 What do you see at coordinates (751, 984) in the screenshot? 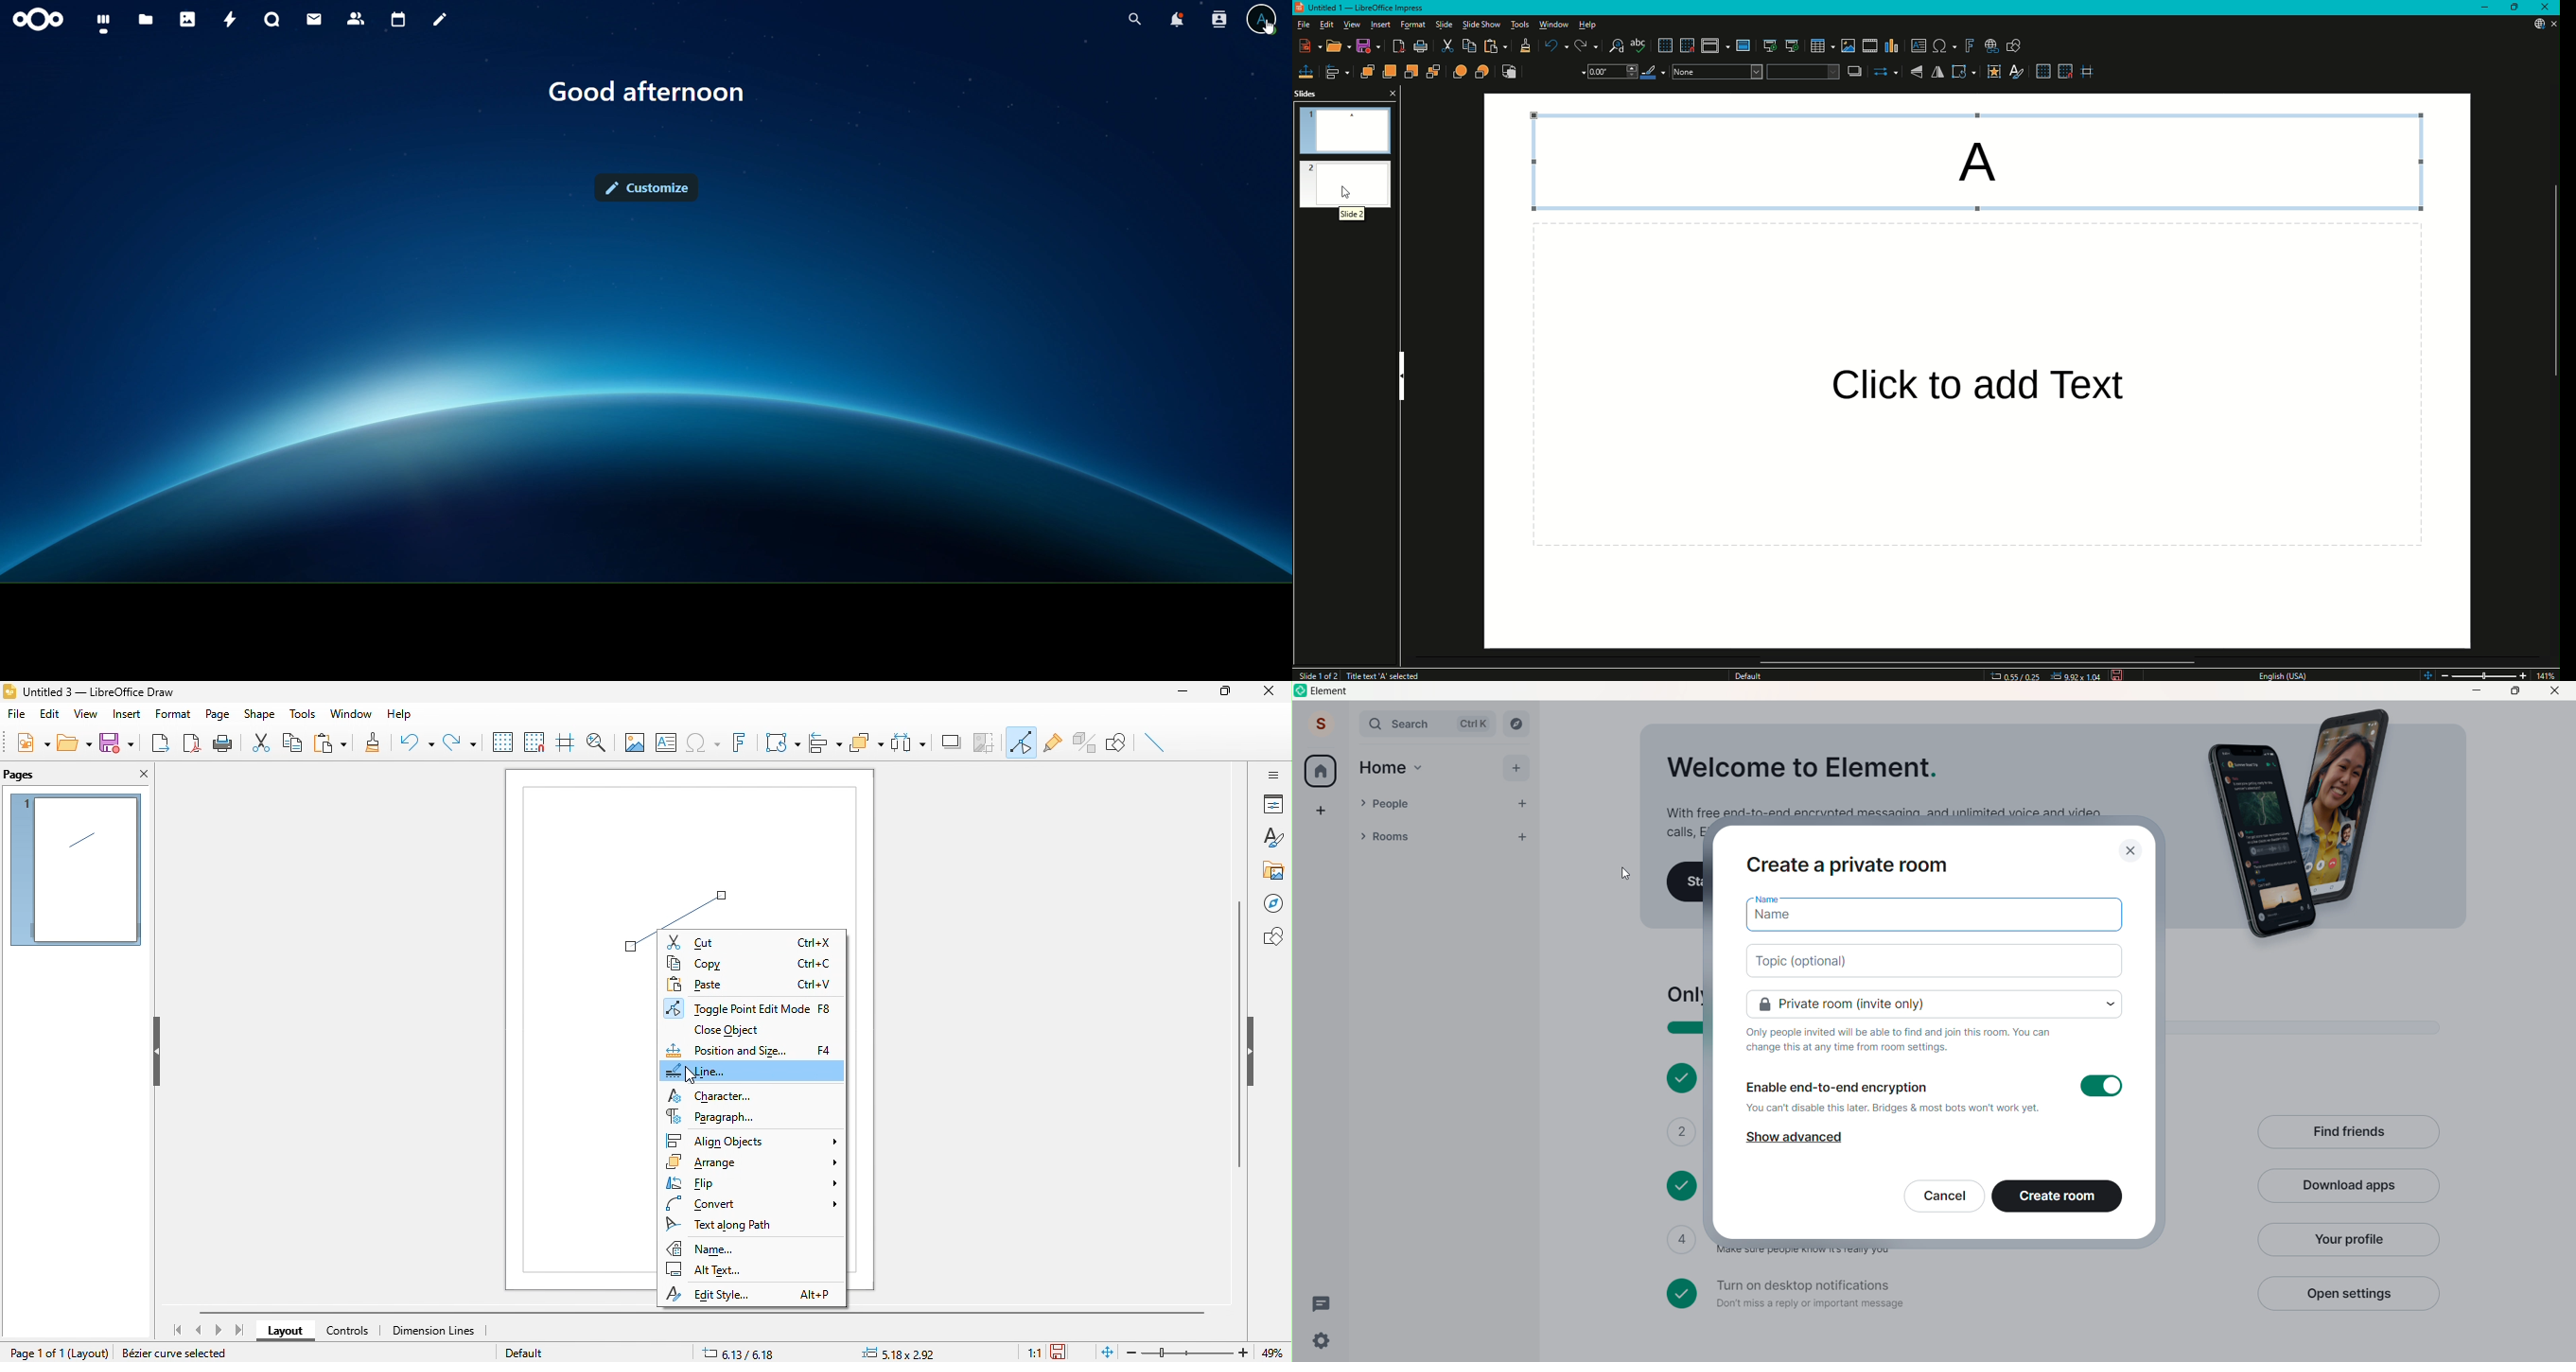
I see `paste` at bounding box center [751, 984].